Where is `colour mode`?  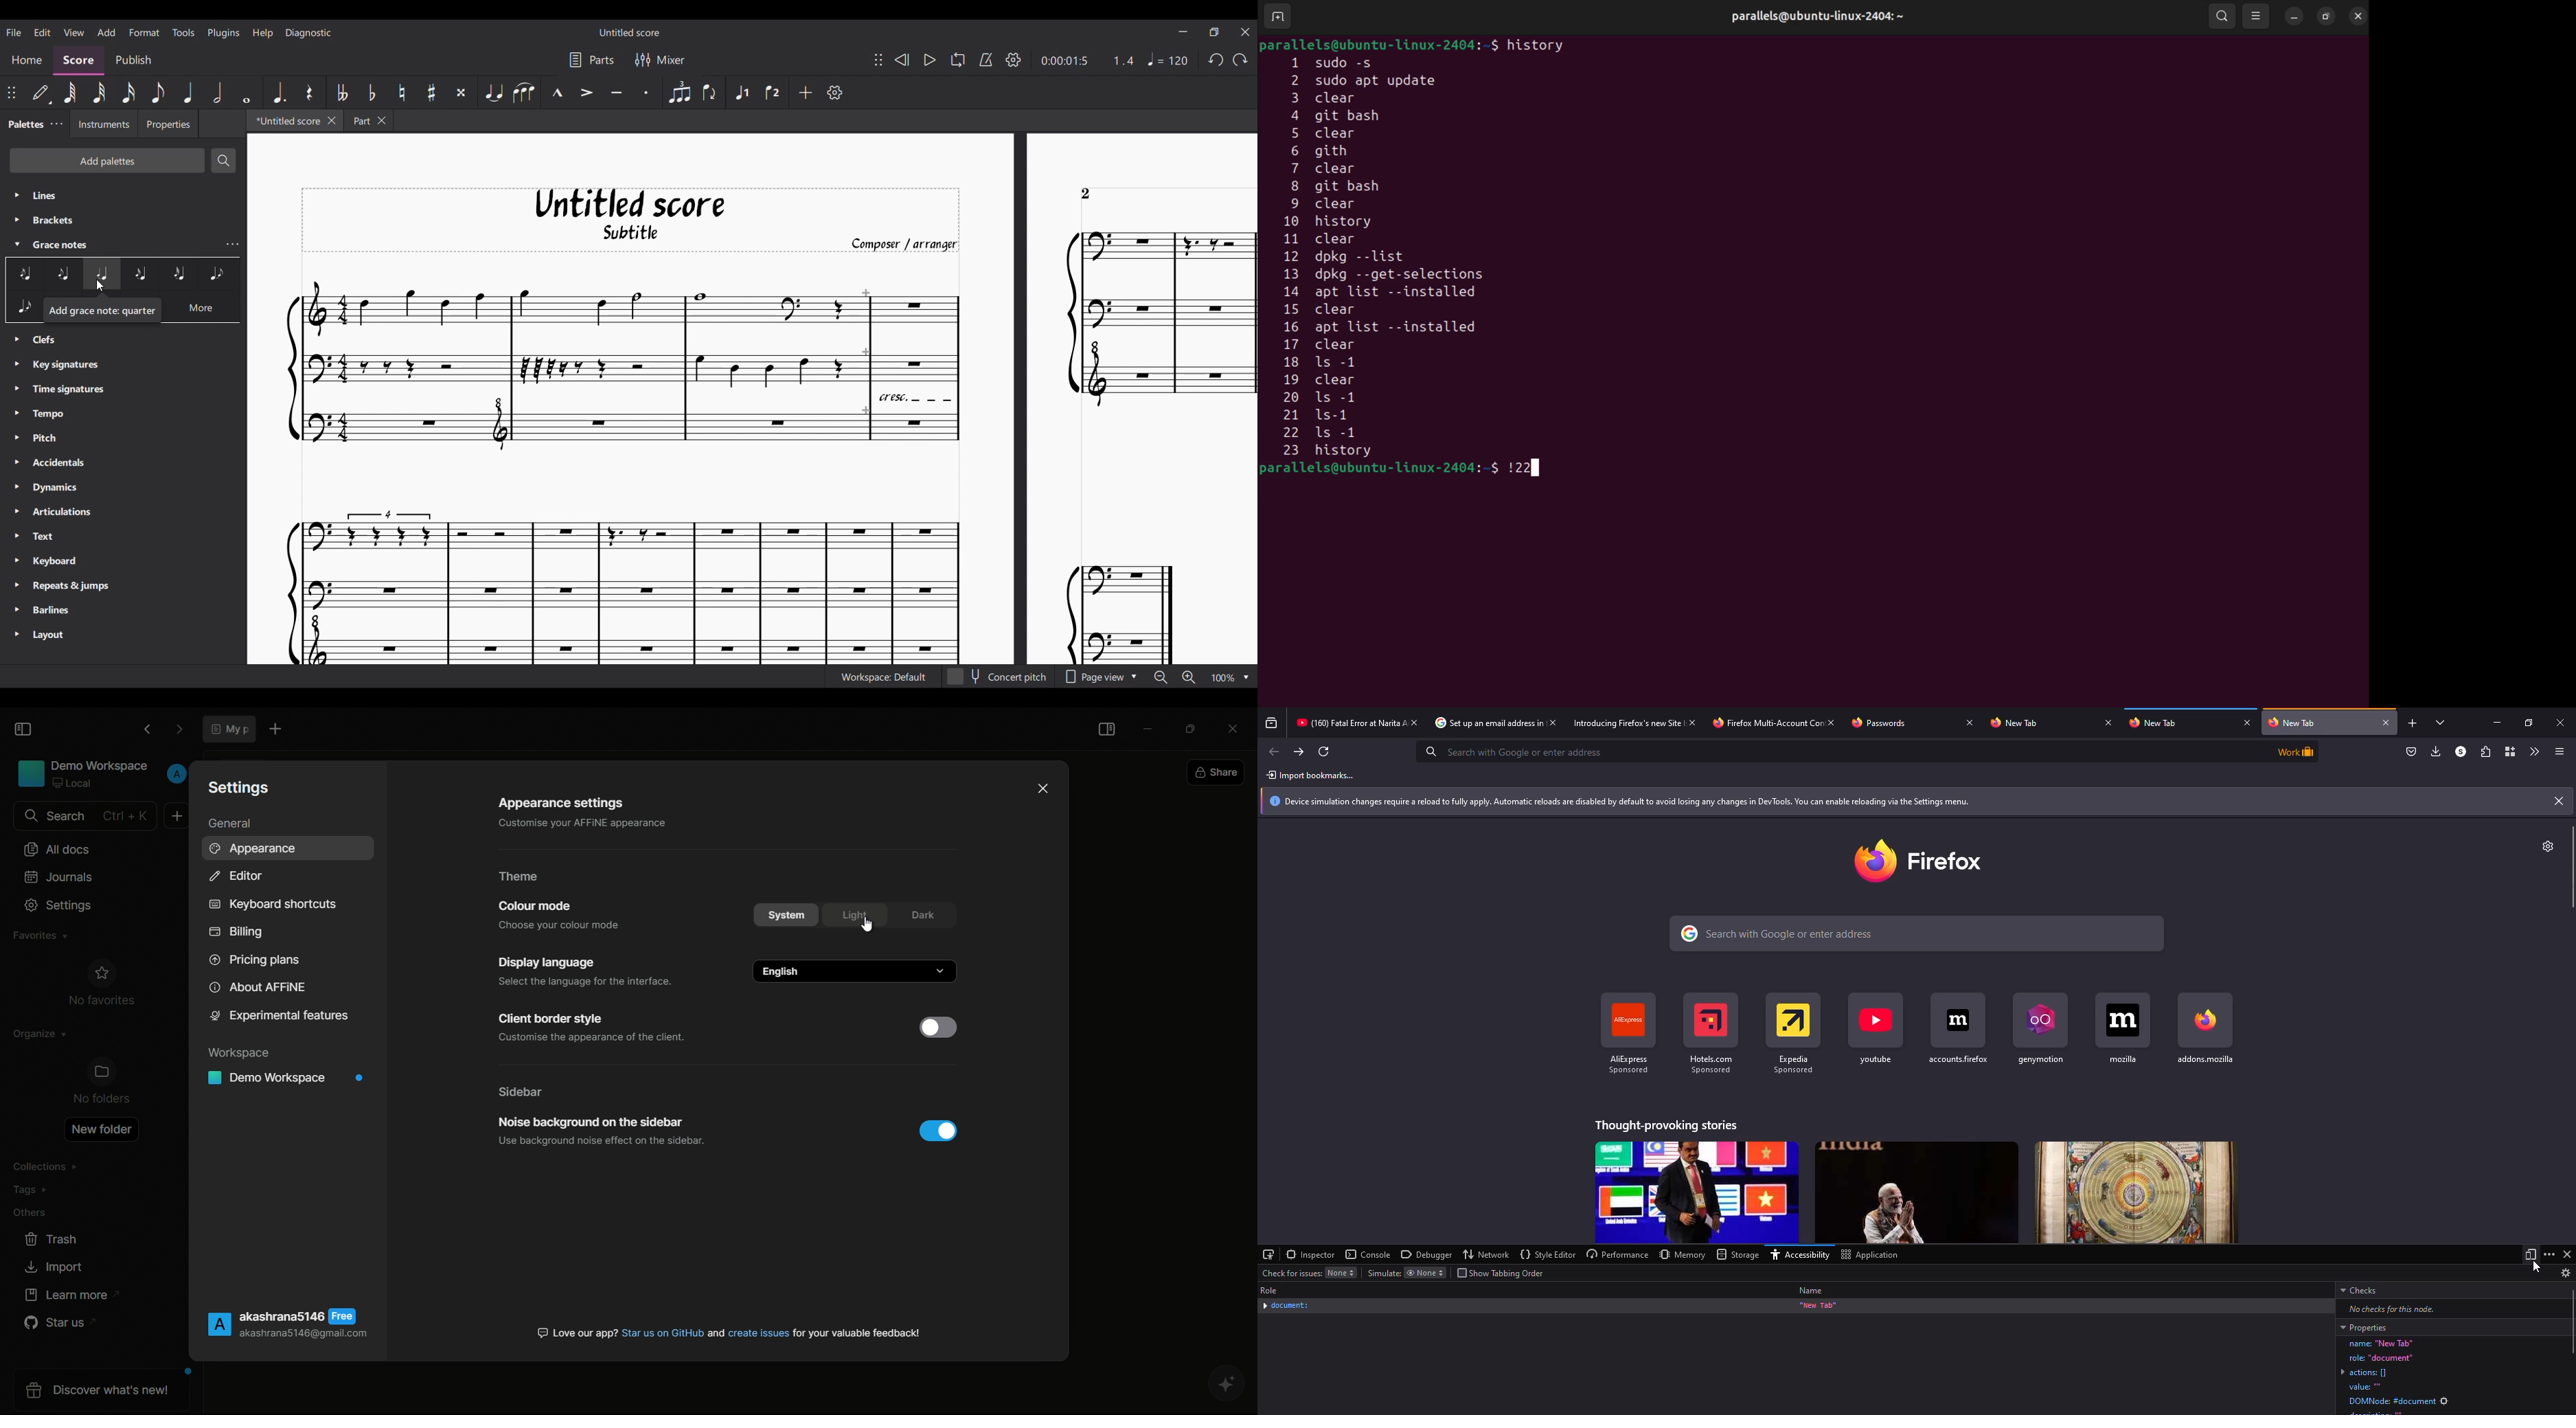 colour mode is located at coordinates (532, 906).